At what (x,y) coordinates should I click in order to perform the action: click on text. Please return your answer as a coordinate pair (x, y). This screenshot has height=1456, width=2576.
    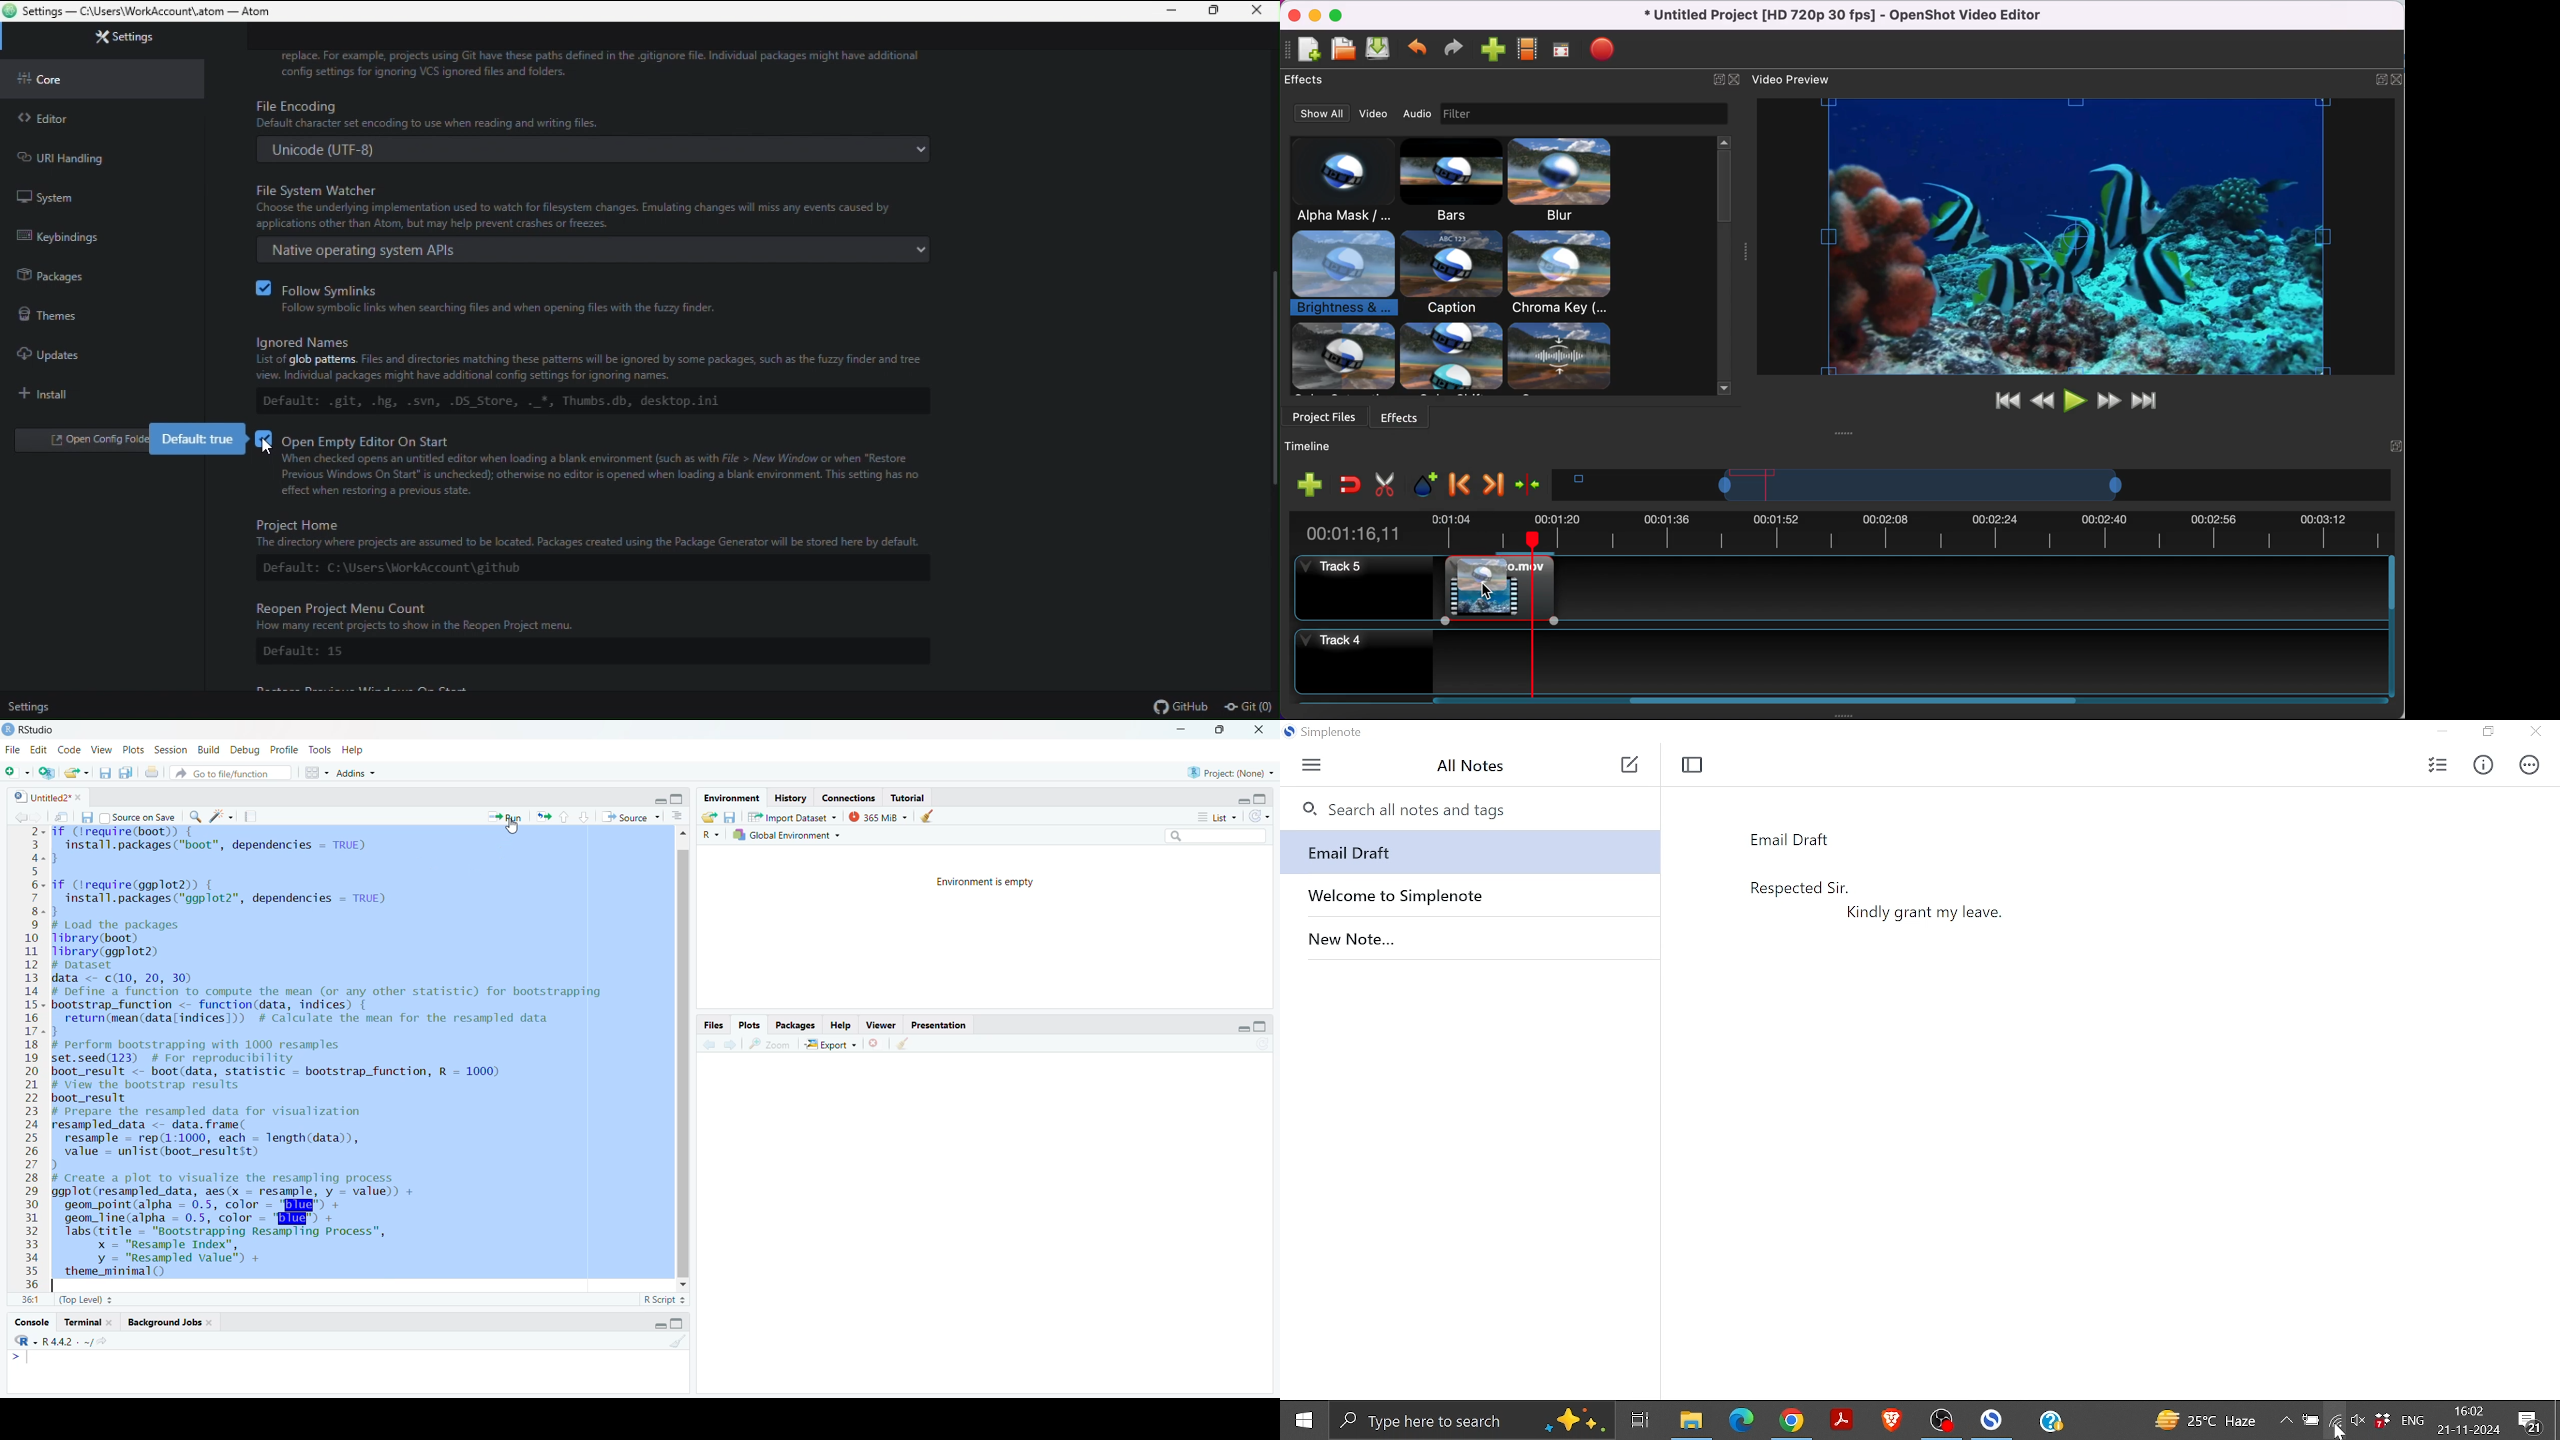
    Looking at the image, I should click on (607, 65).